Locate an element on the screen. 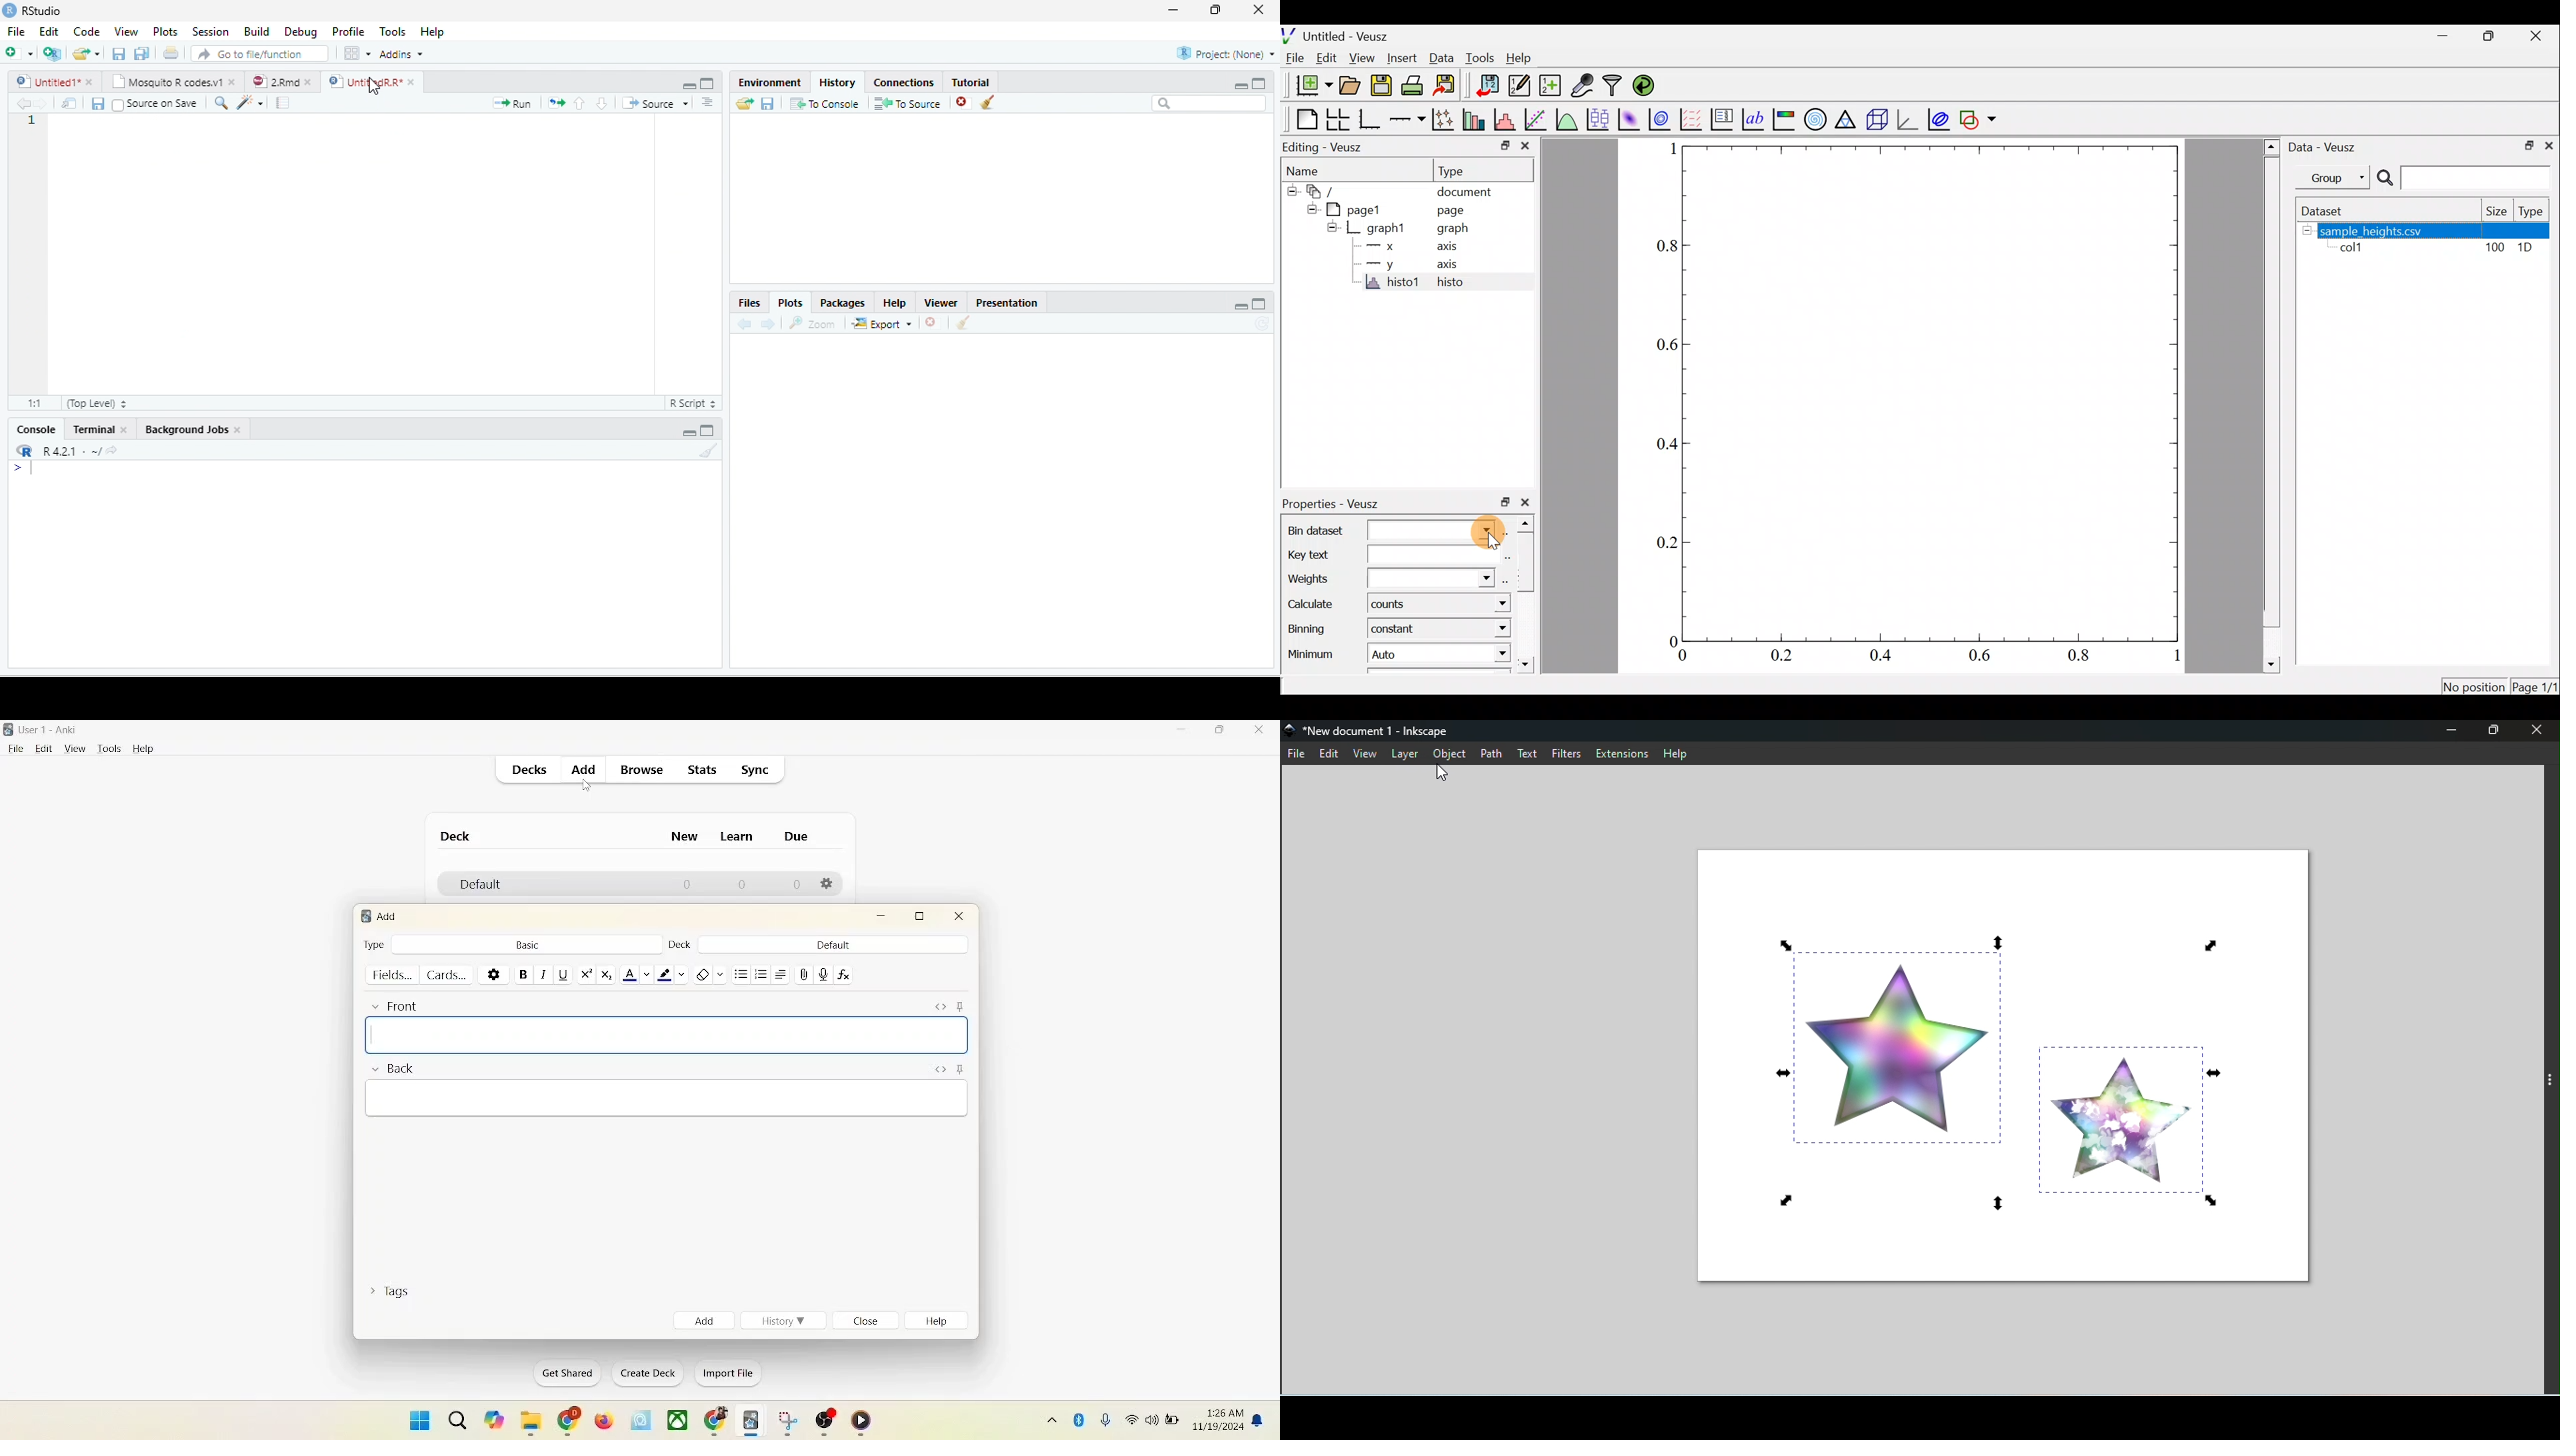 The image size is (2576, 1456). RStudio is located at coordinates (32, 10).